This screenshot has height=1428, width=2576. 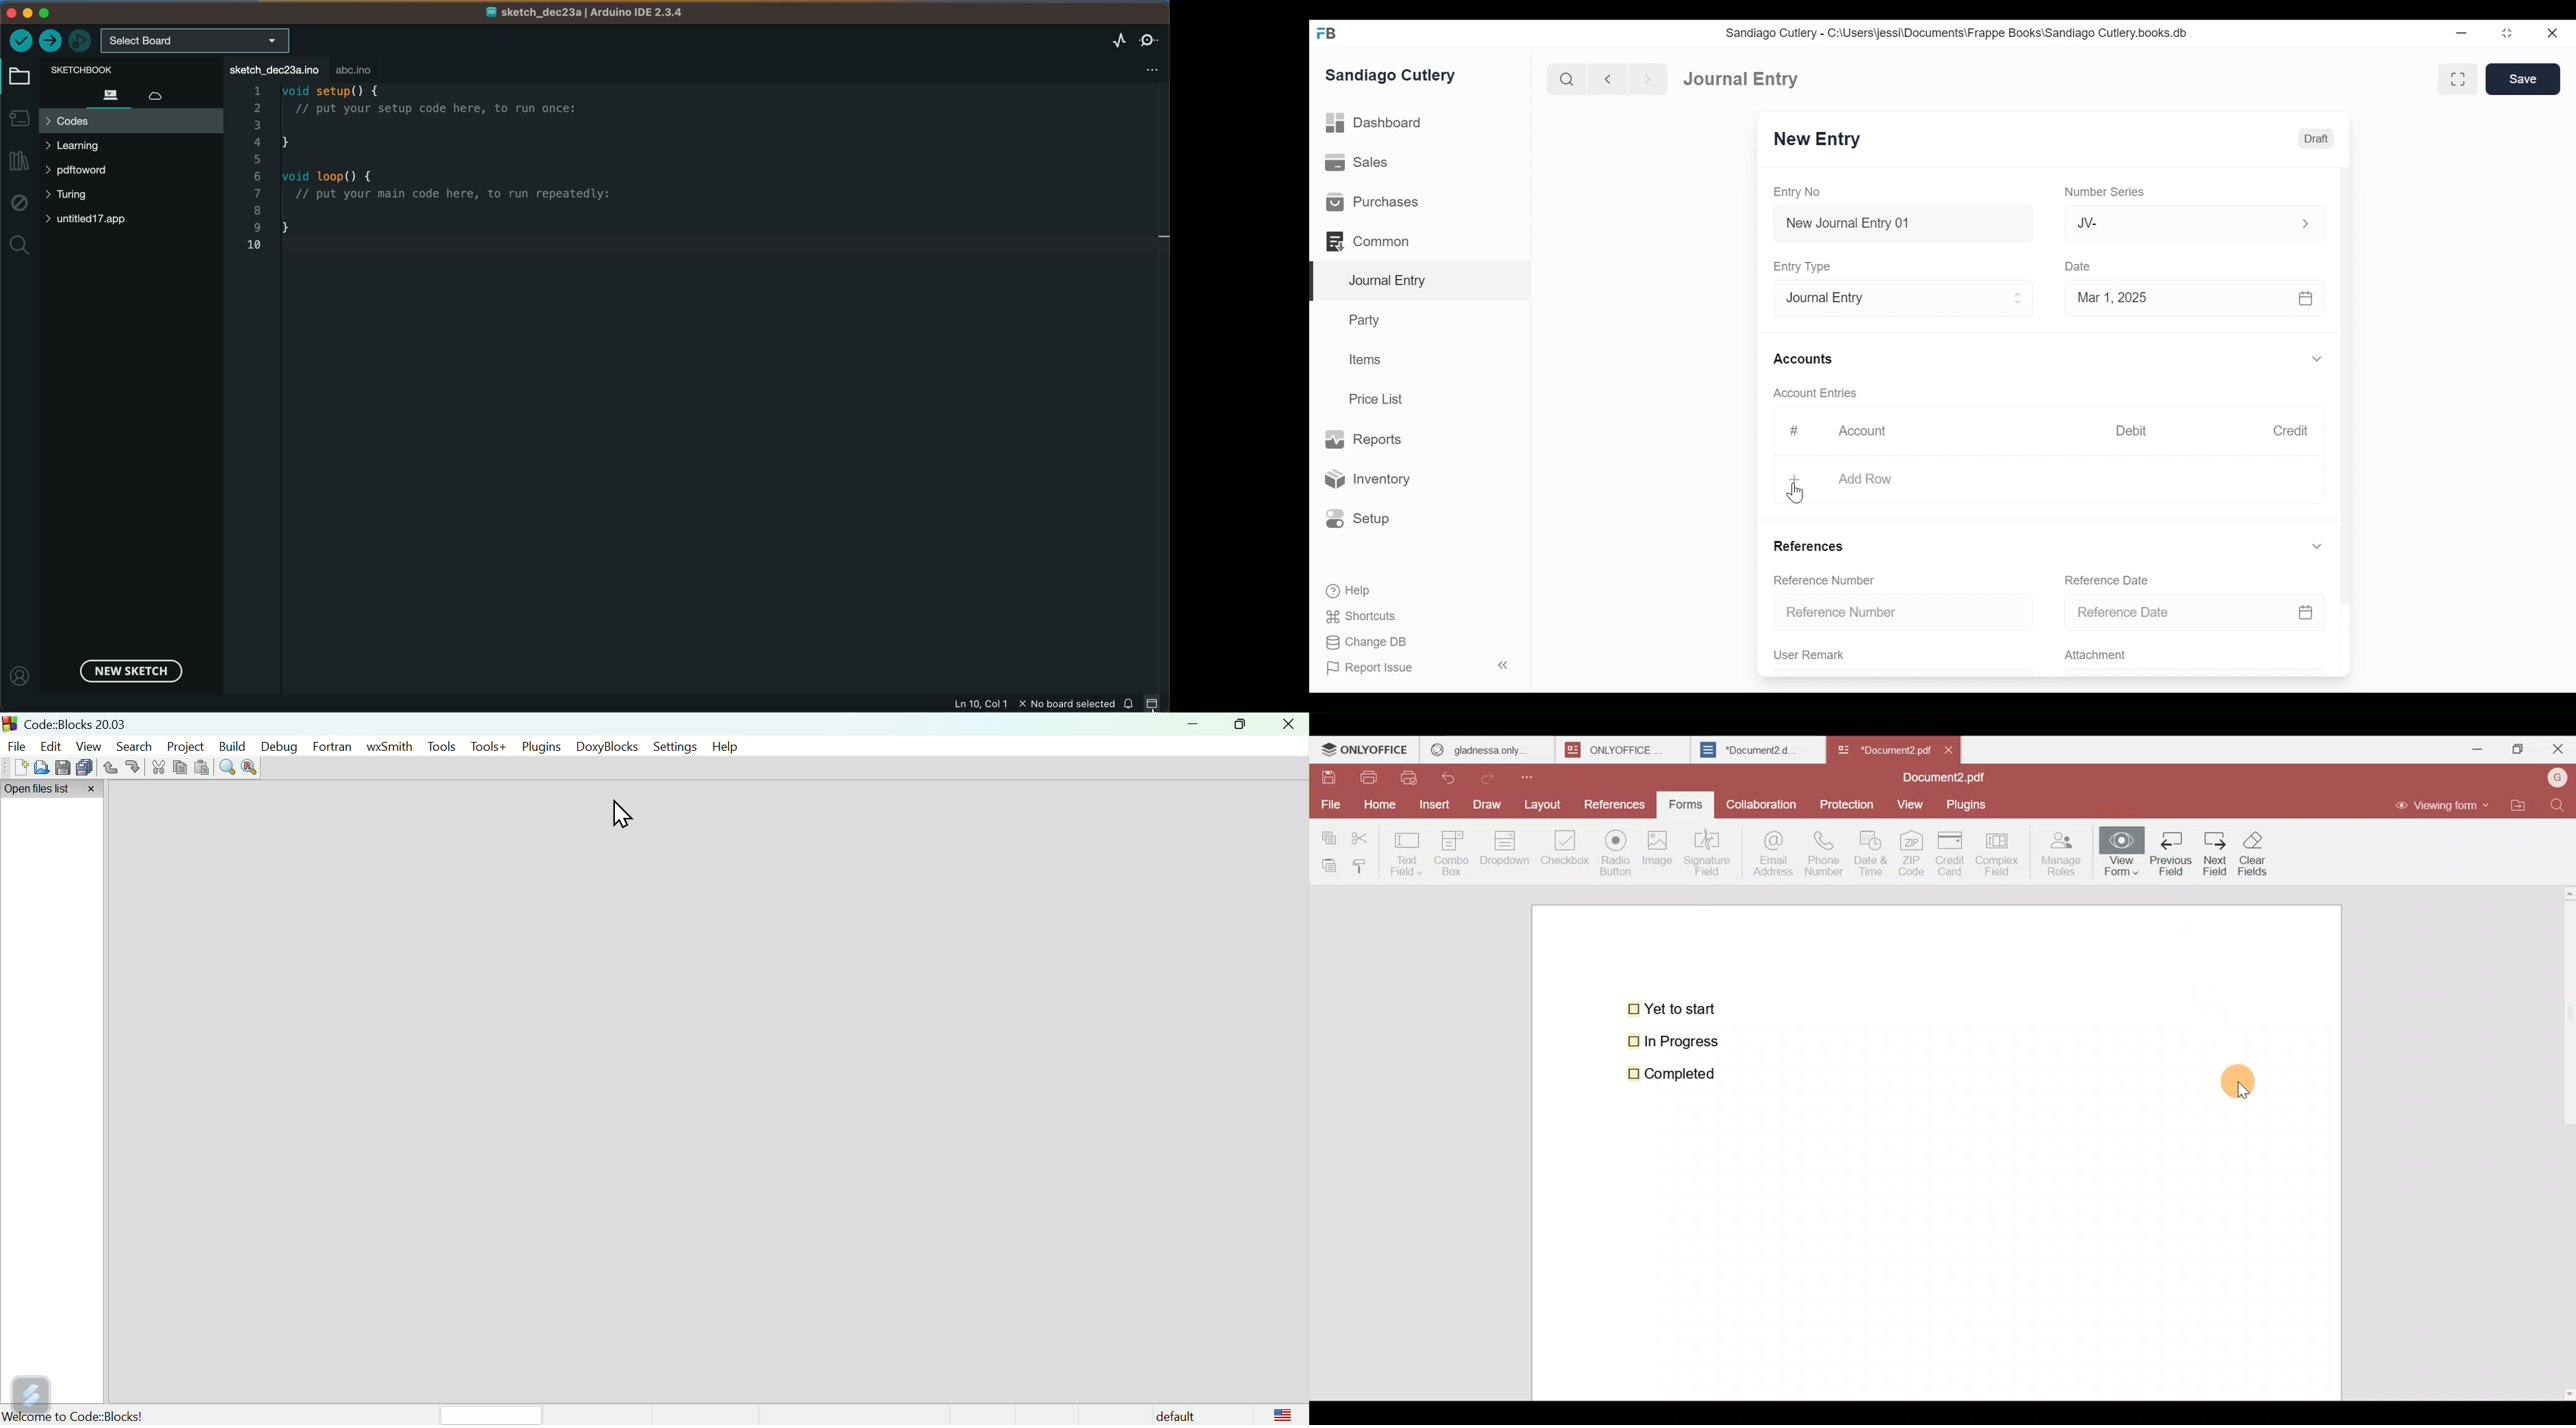 What do you see at coordinates (2314, 139) in the screenshot?
I see `Draft` at bounding box center [2314, 139].